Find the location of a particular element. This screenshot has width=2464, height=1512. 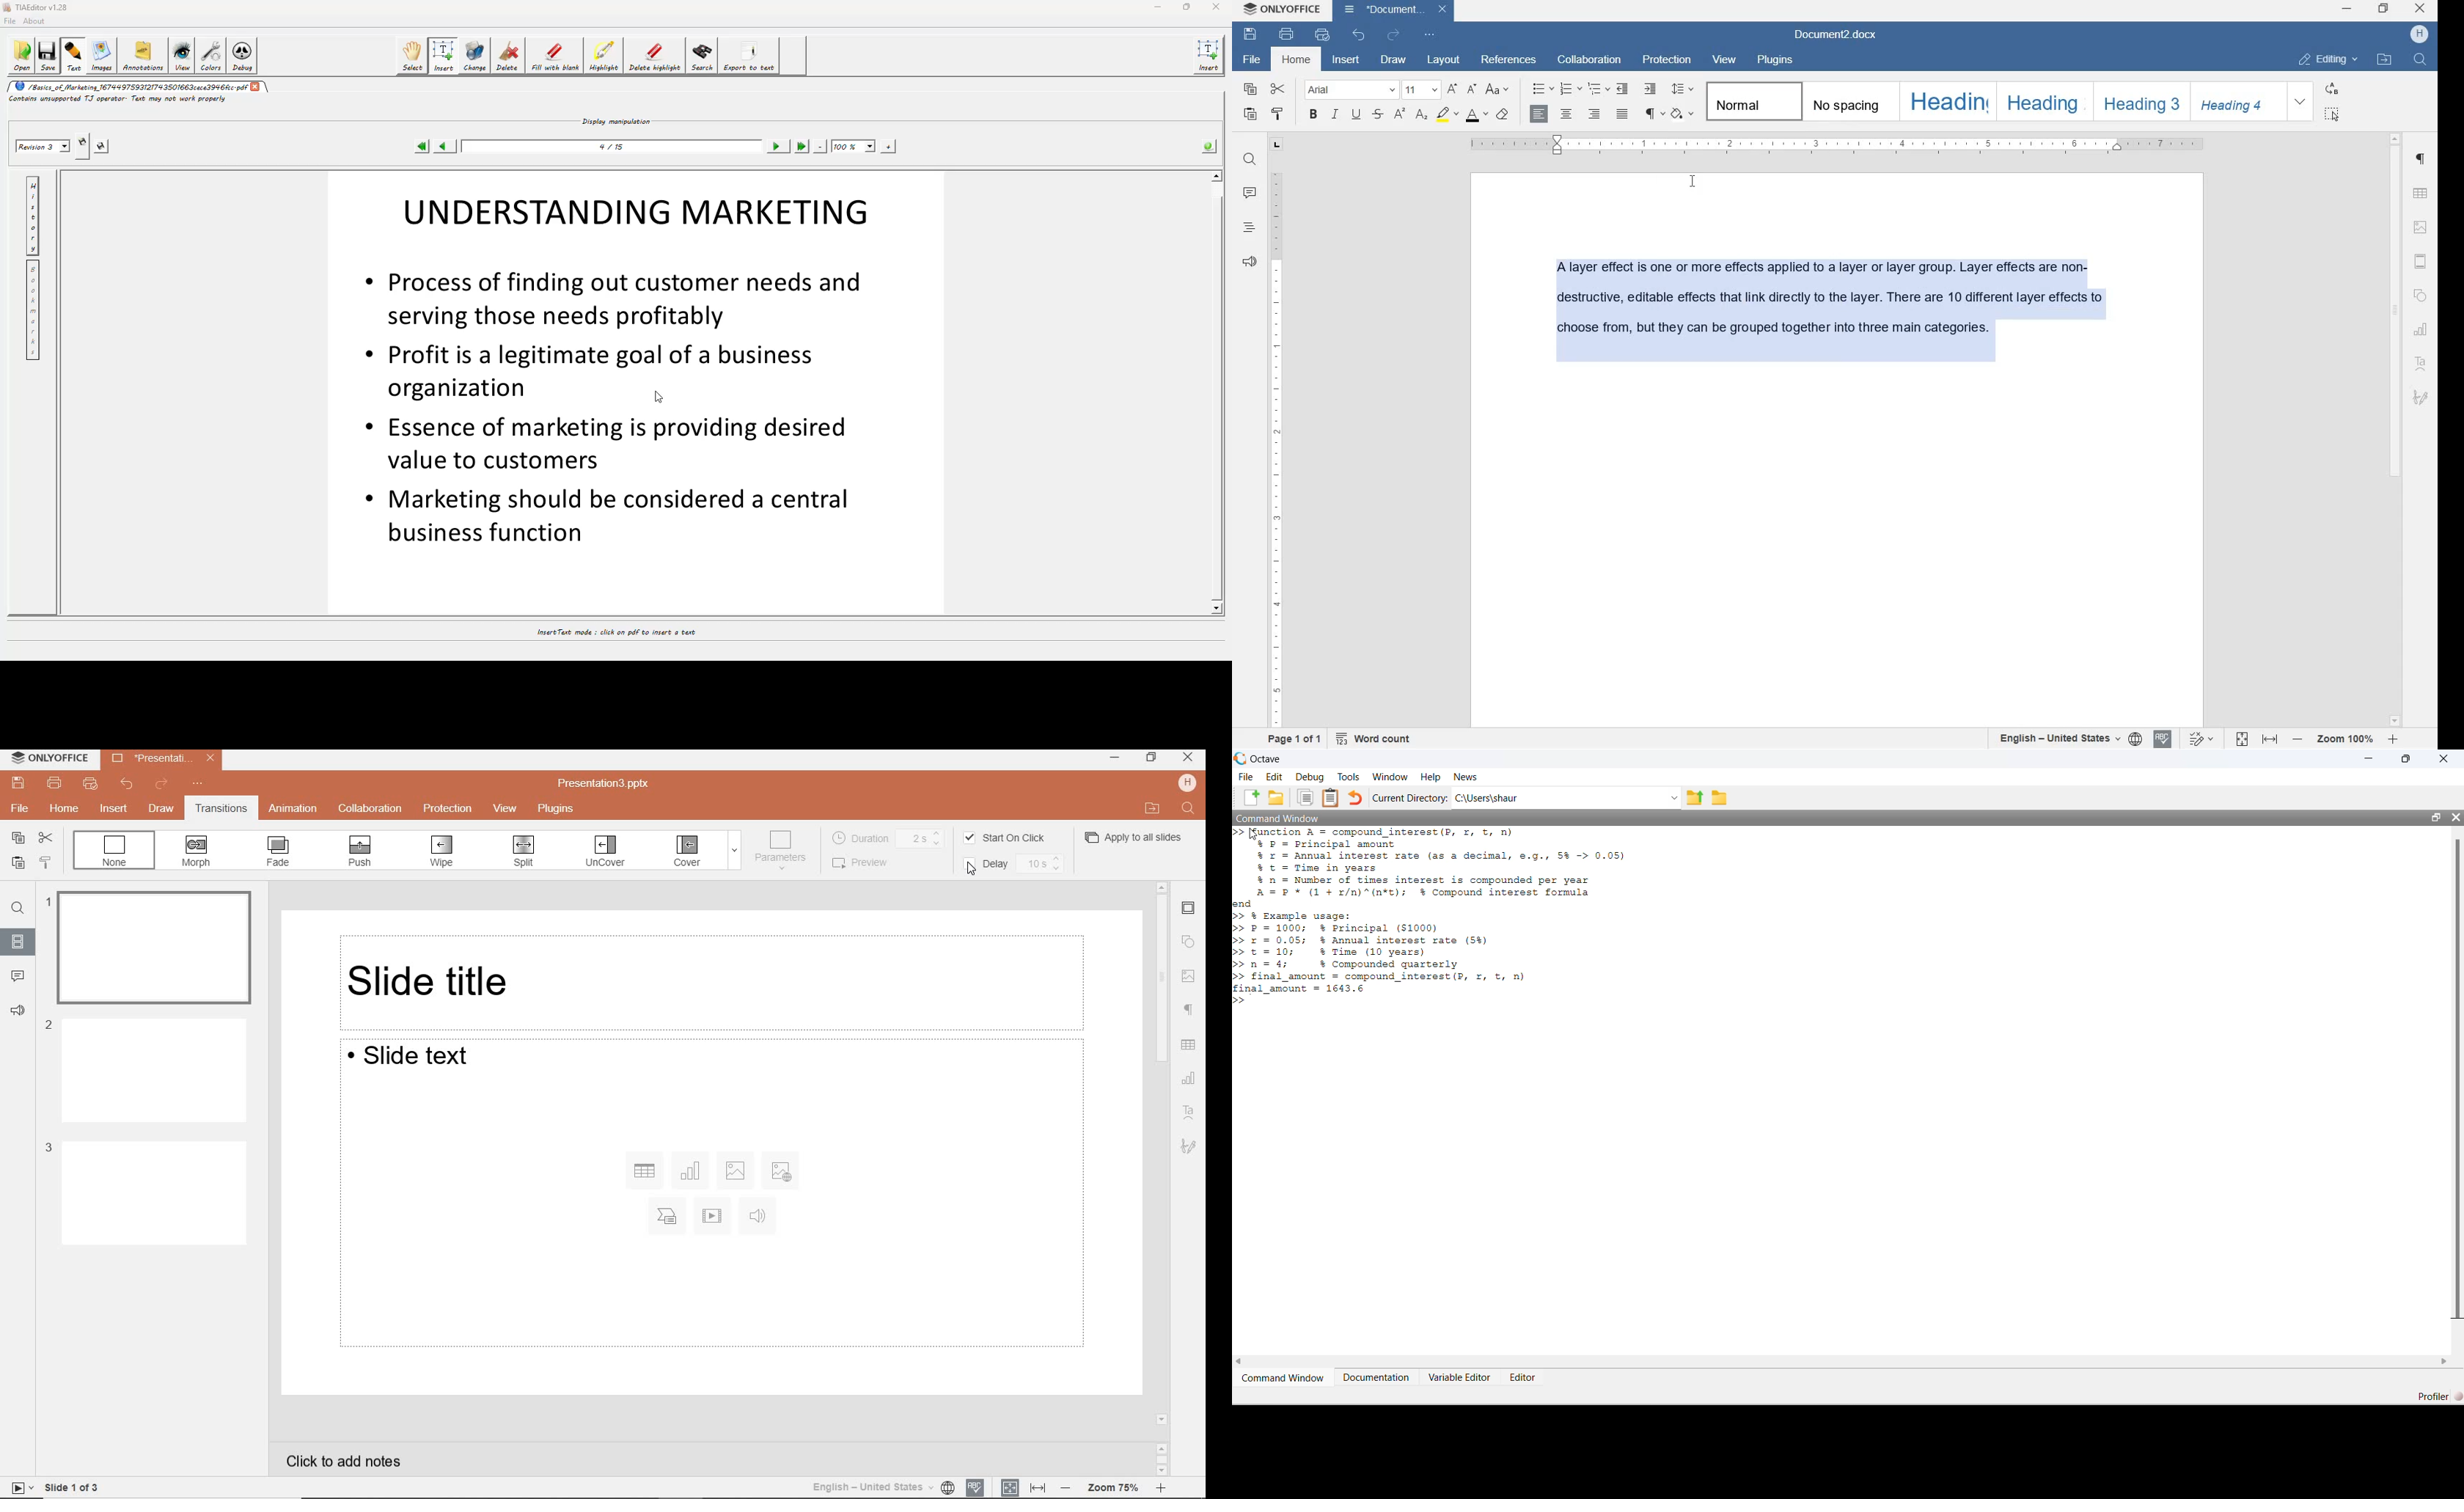

find is located at coordinates (18, 910).